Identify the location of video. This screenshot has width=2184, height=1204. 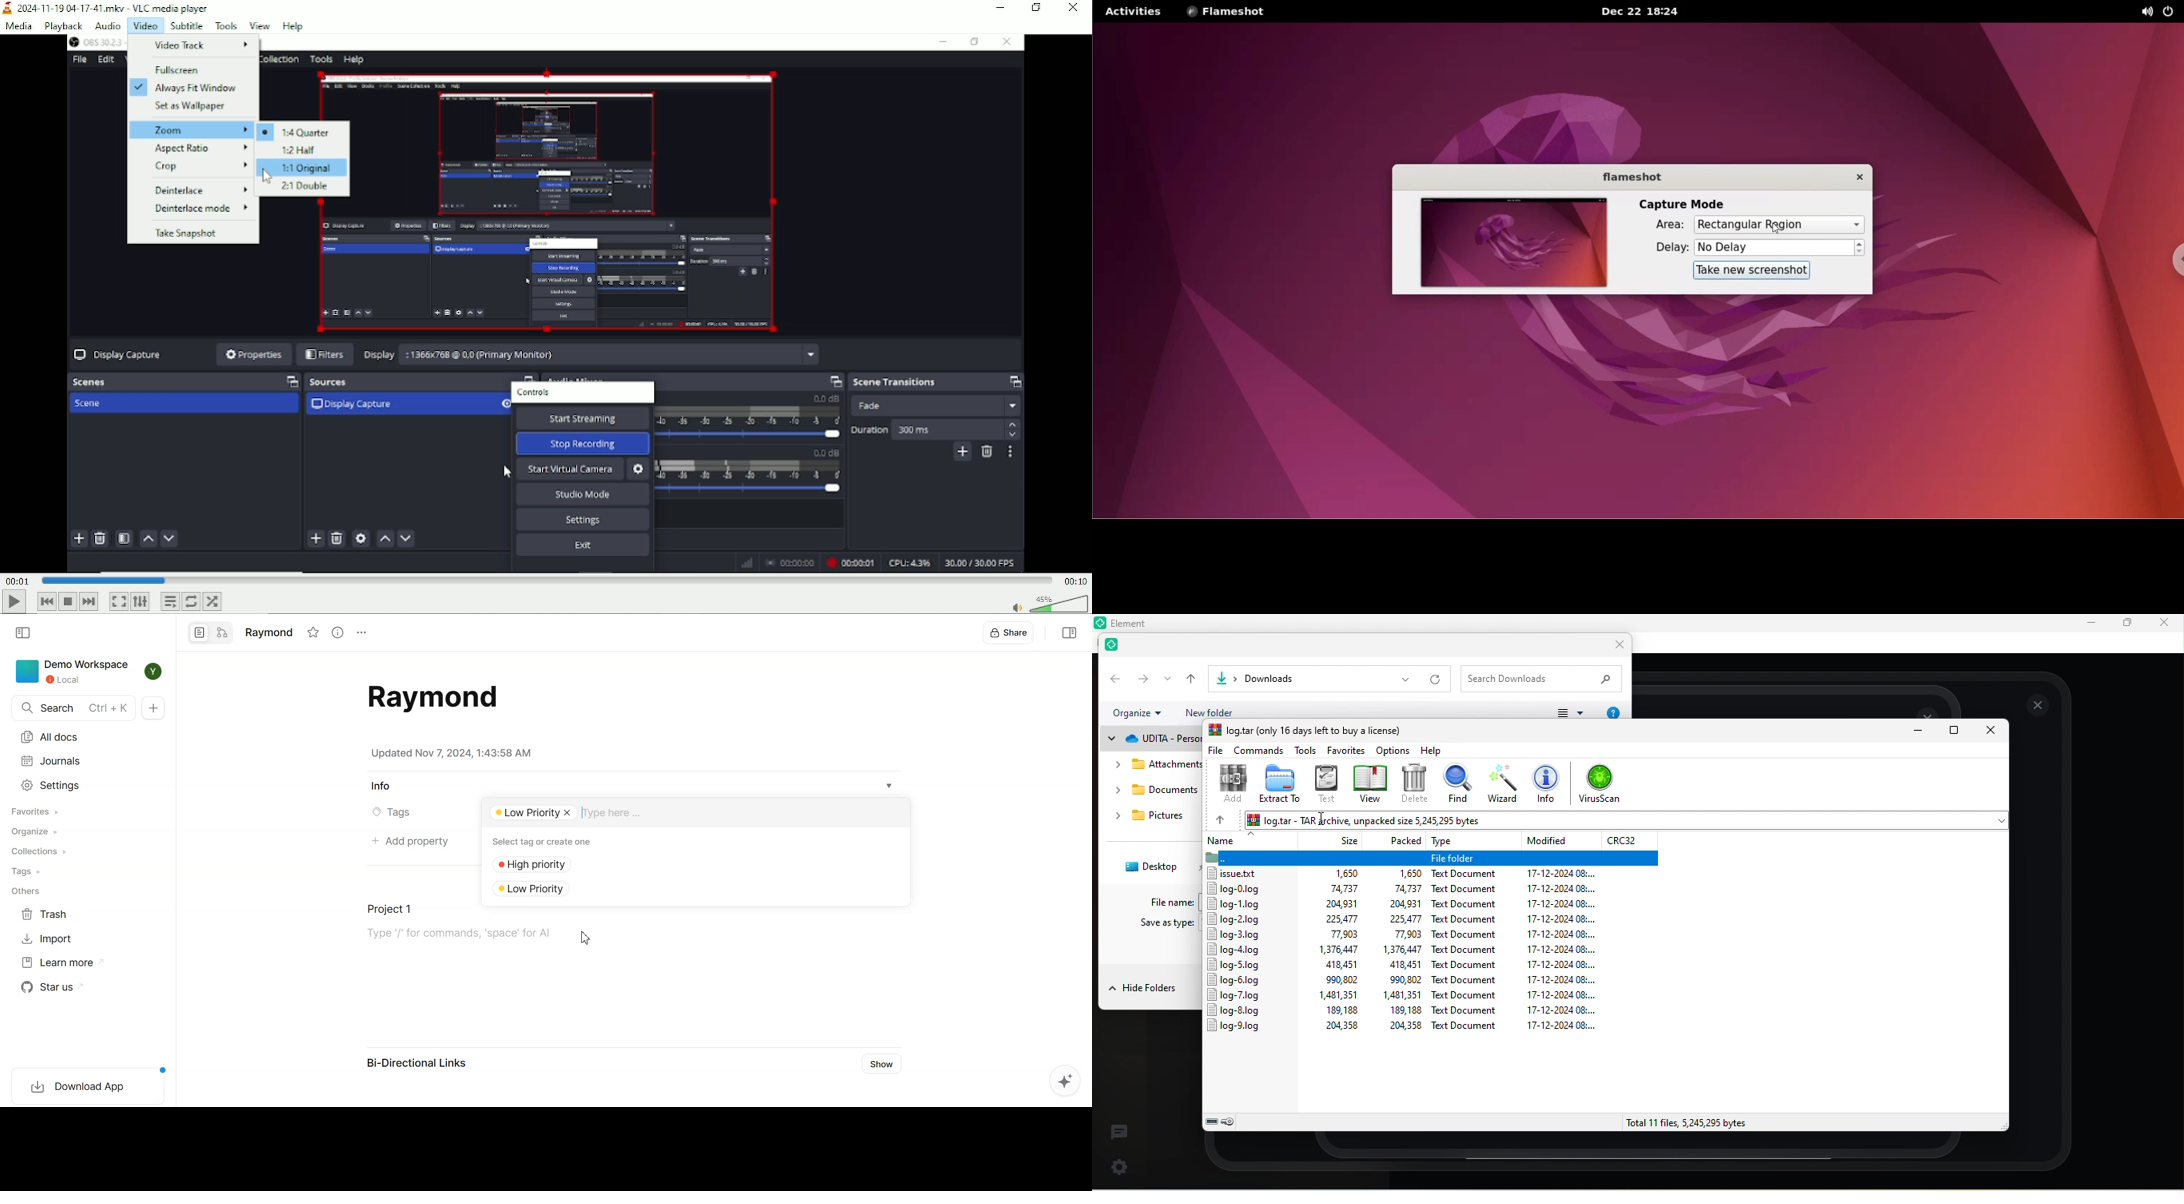
(143, 25).